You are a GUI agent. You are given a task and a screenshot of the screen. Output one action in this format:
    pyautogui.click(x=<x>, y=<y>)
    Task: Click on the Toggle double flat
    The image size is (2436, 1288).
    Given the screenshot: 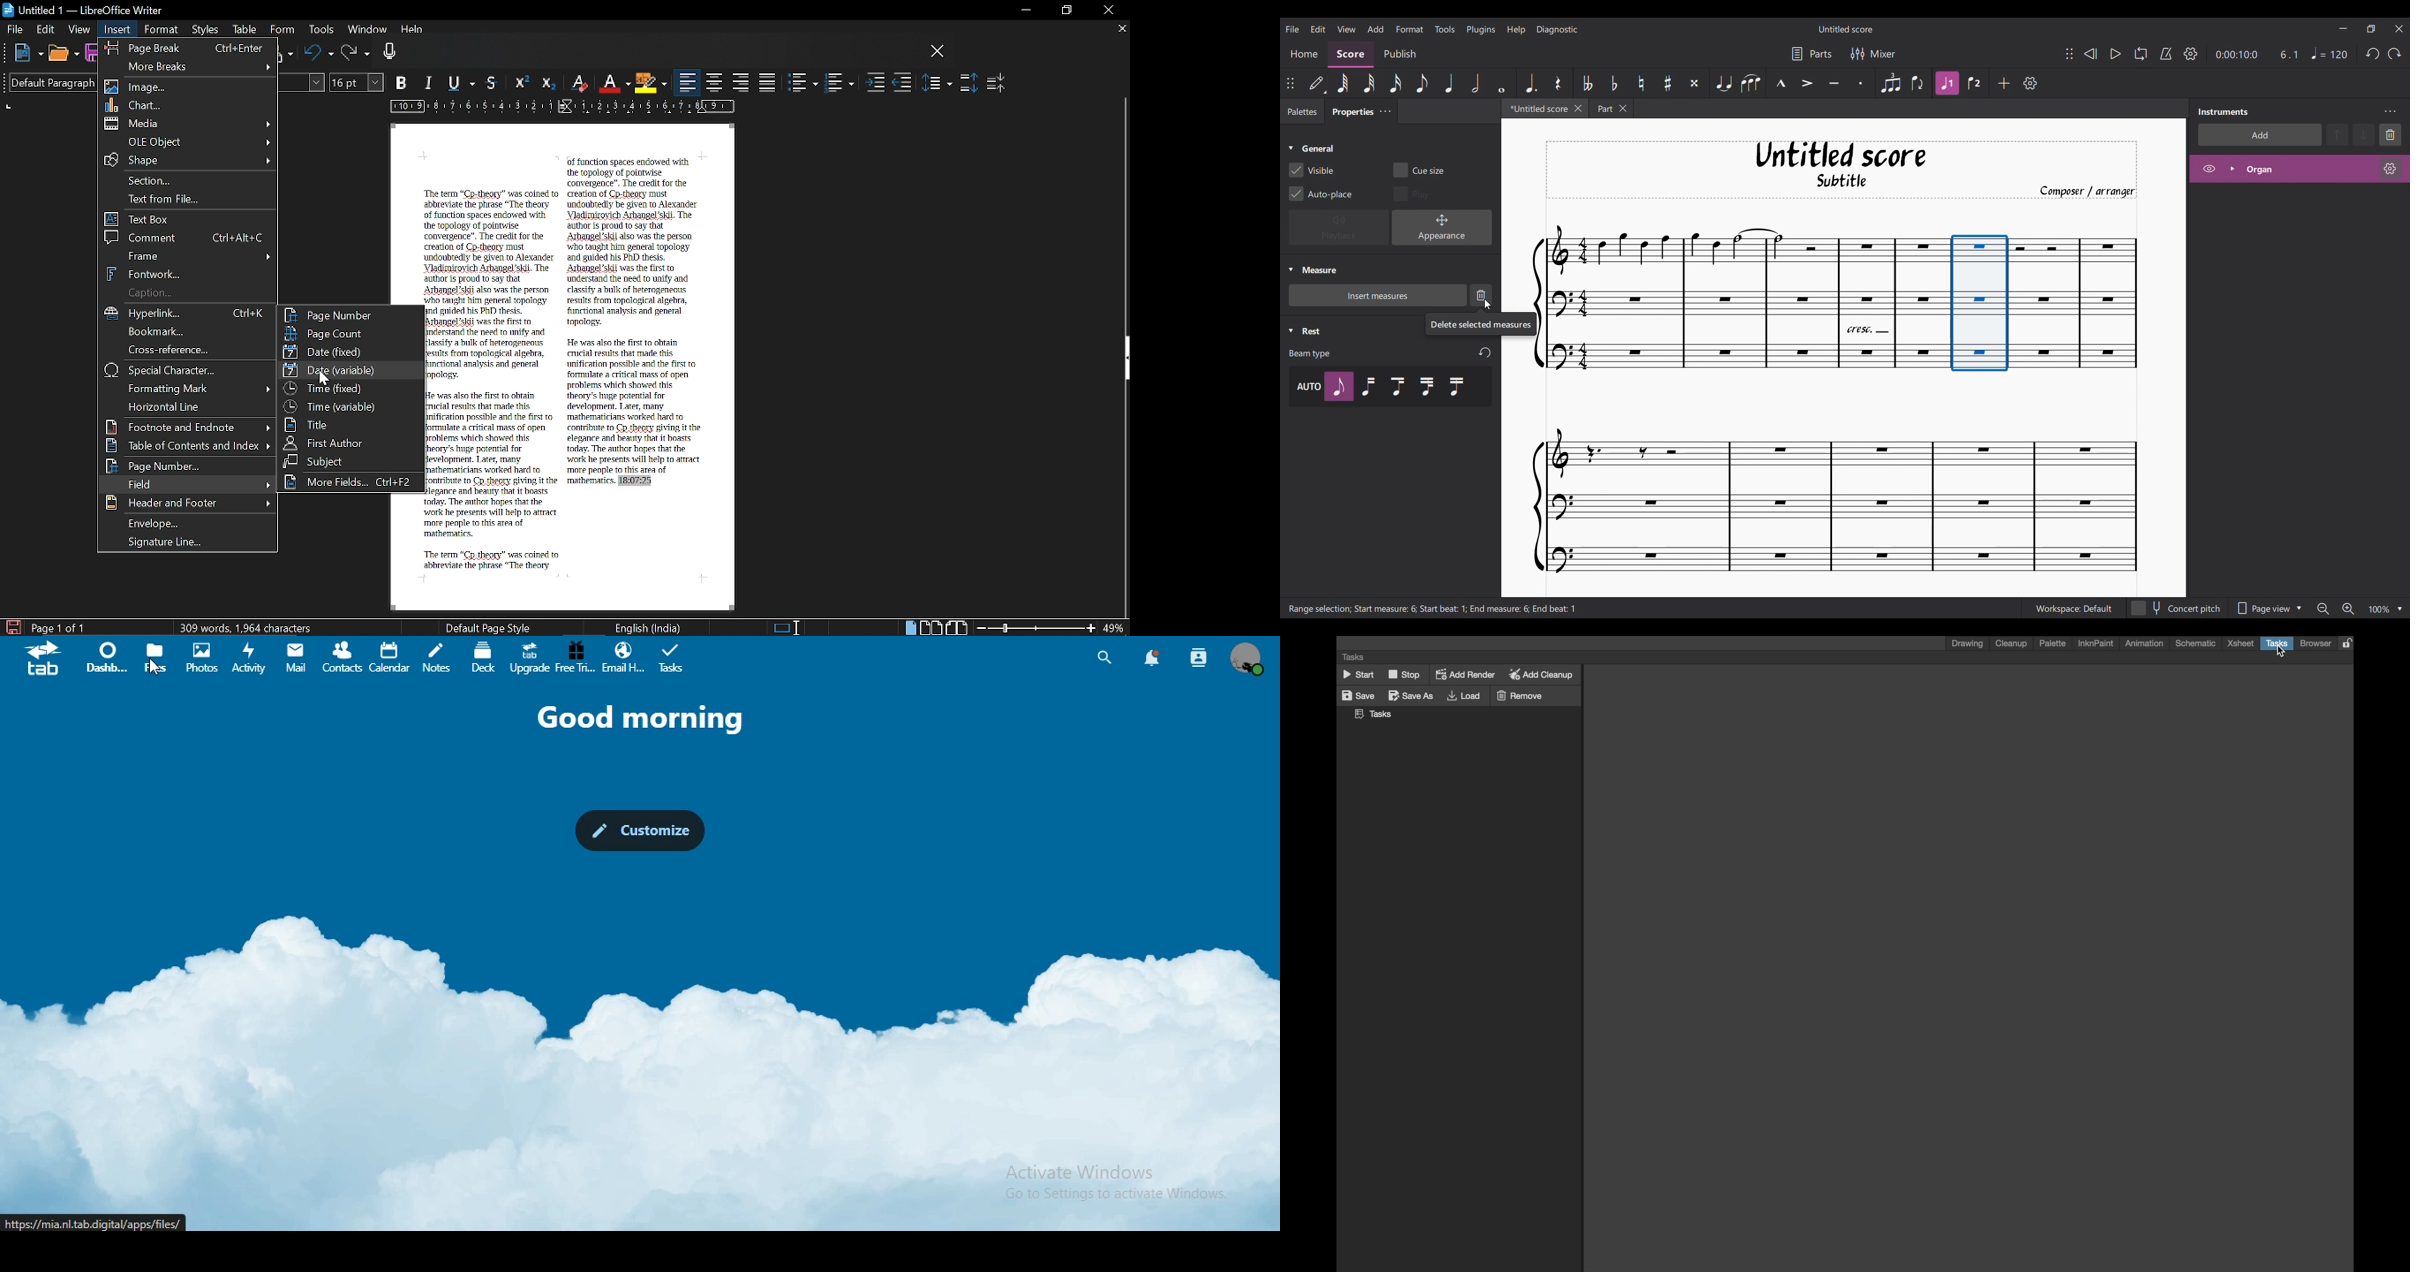 What is the action you would take?
    pyautogui.click(x=1587, y=82)
    